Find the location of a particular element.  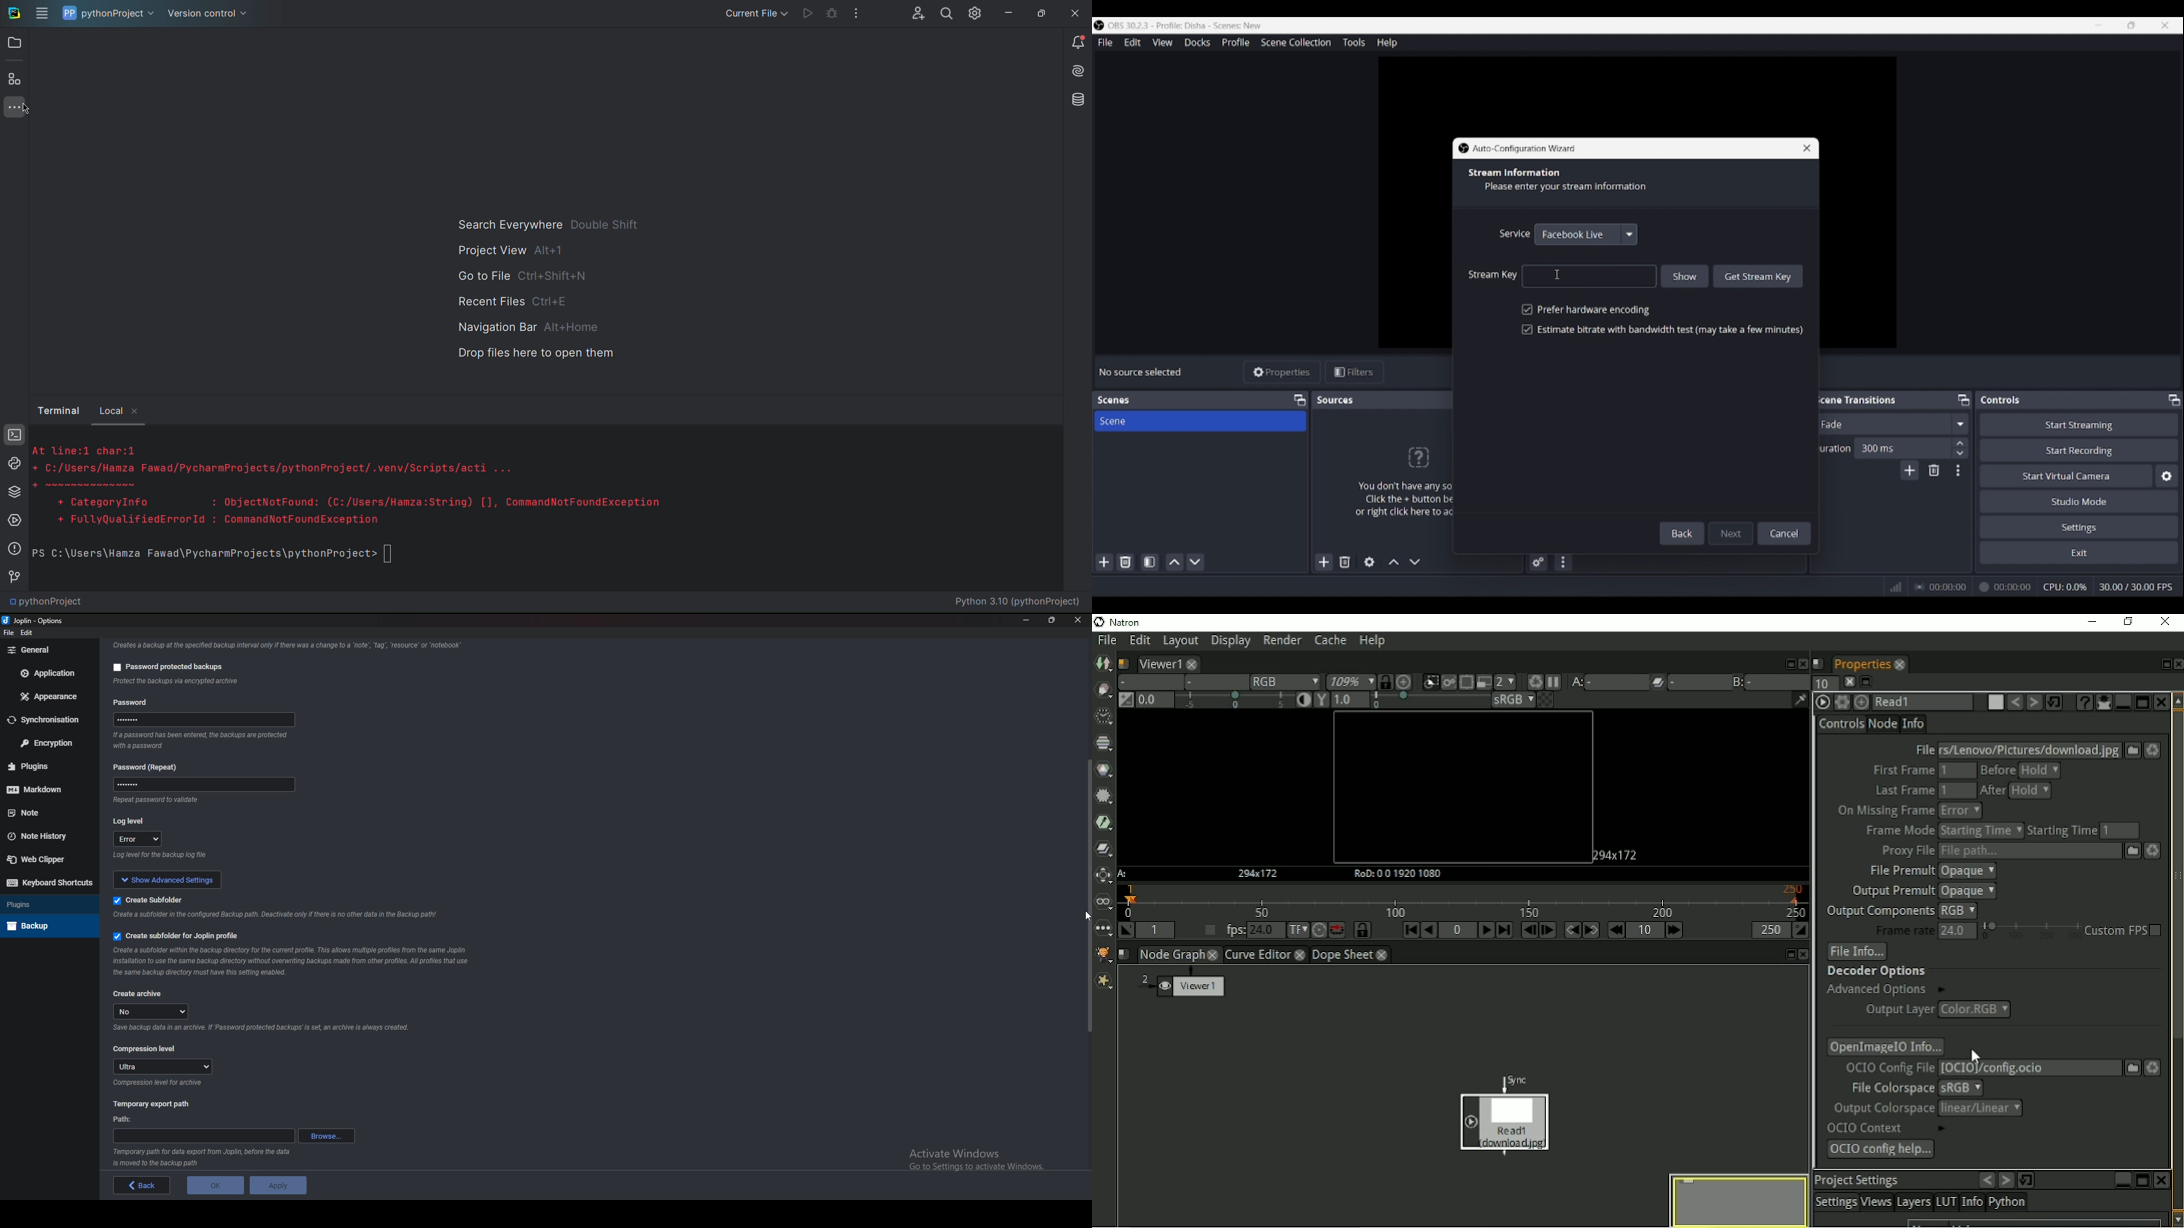

info is located at coordinates (180, 801).